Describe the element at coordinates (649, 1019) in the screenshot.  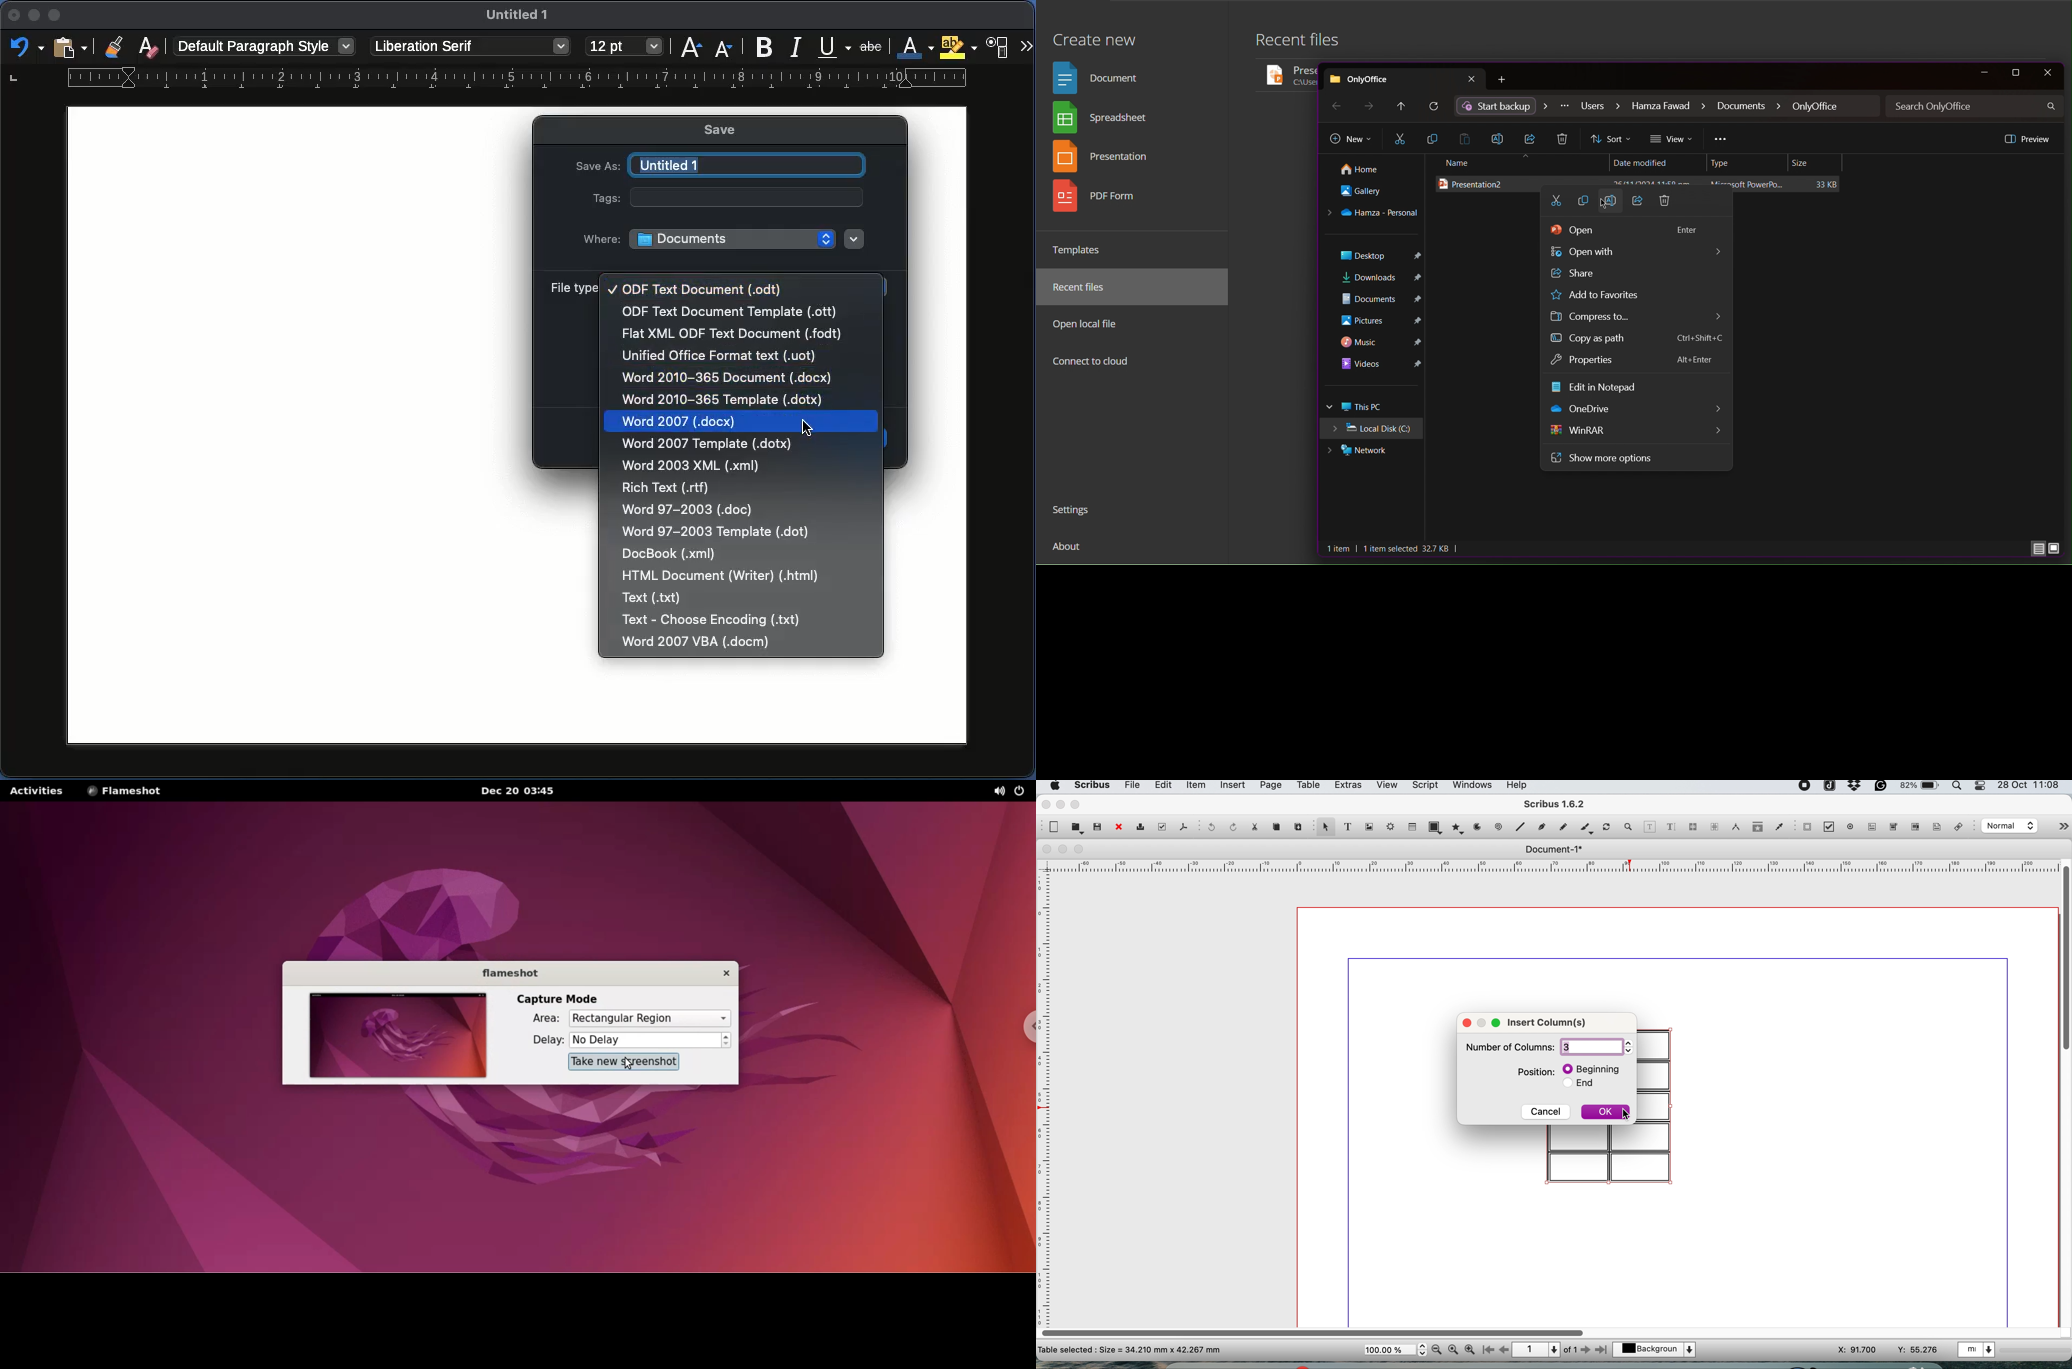
I see `capture mode options` at that location.